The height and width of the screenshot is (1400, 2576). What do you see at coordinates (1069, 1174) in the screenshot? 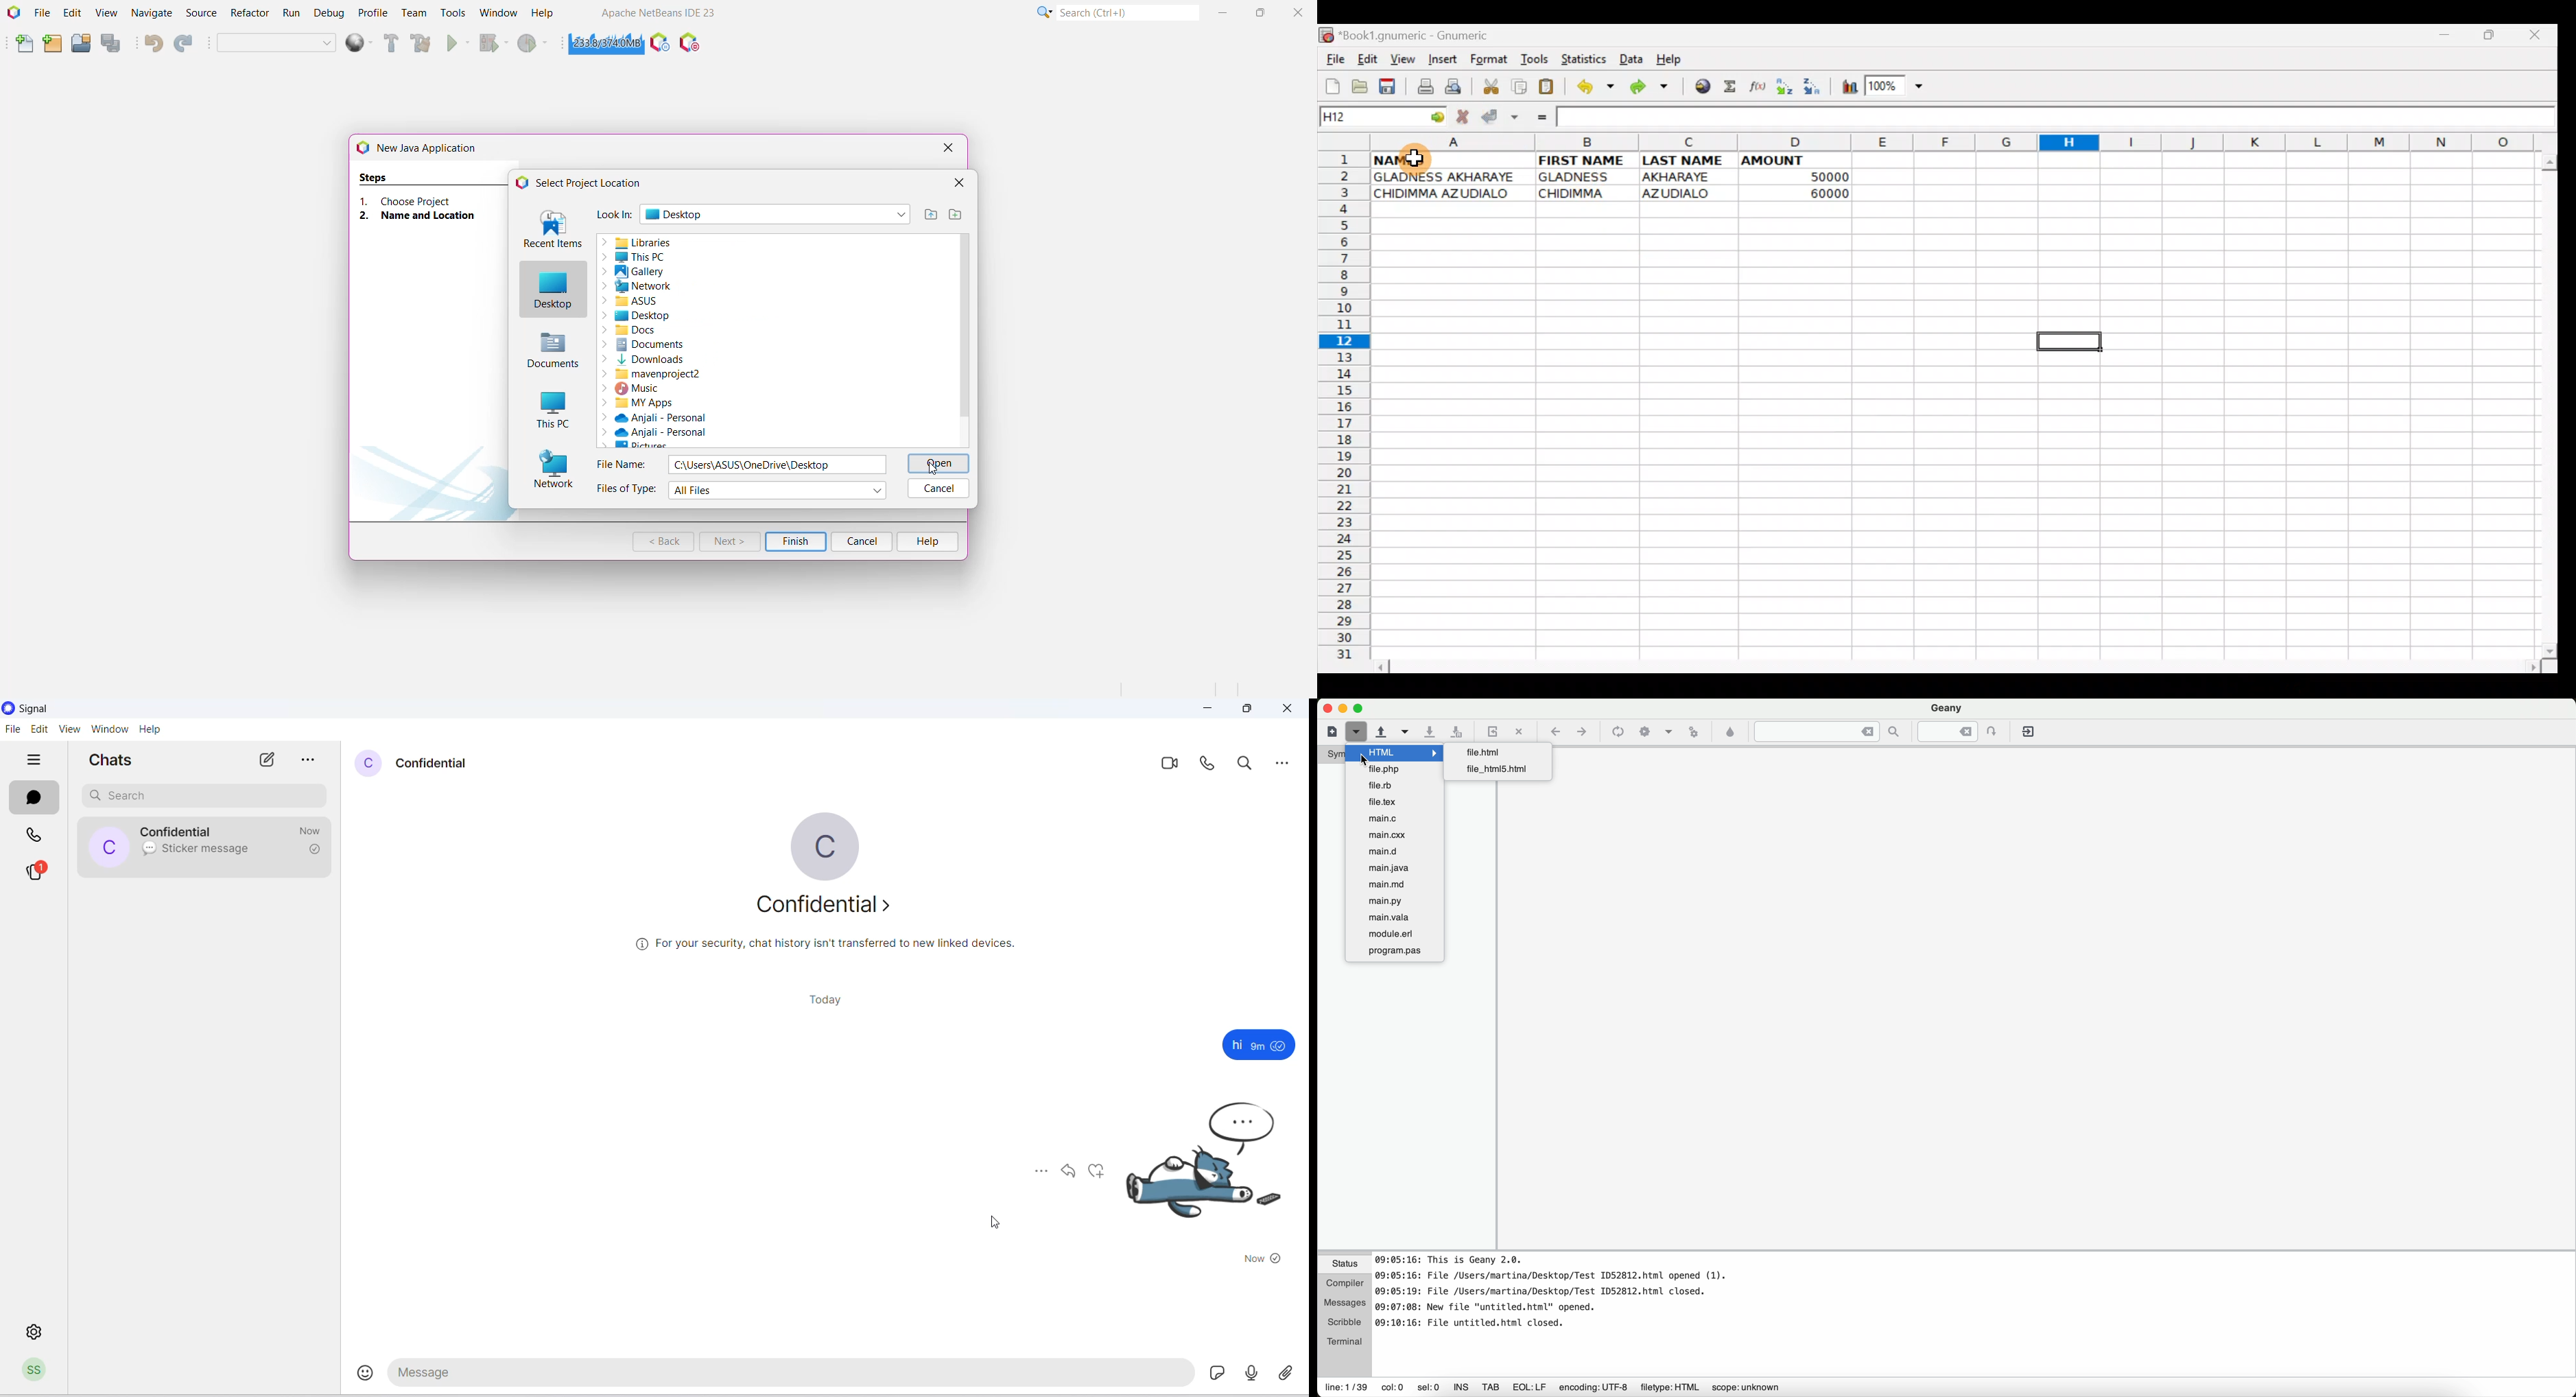
I see `reply` at bounding box center [1069, 1174].